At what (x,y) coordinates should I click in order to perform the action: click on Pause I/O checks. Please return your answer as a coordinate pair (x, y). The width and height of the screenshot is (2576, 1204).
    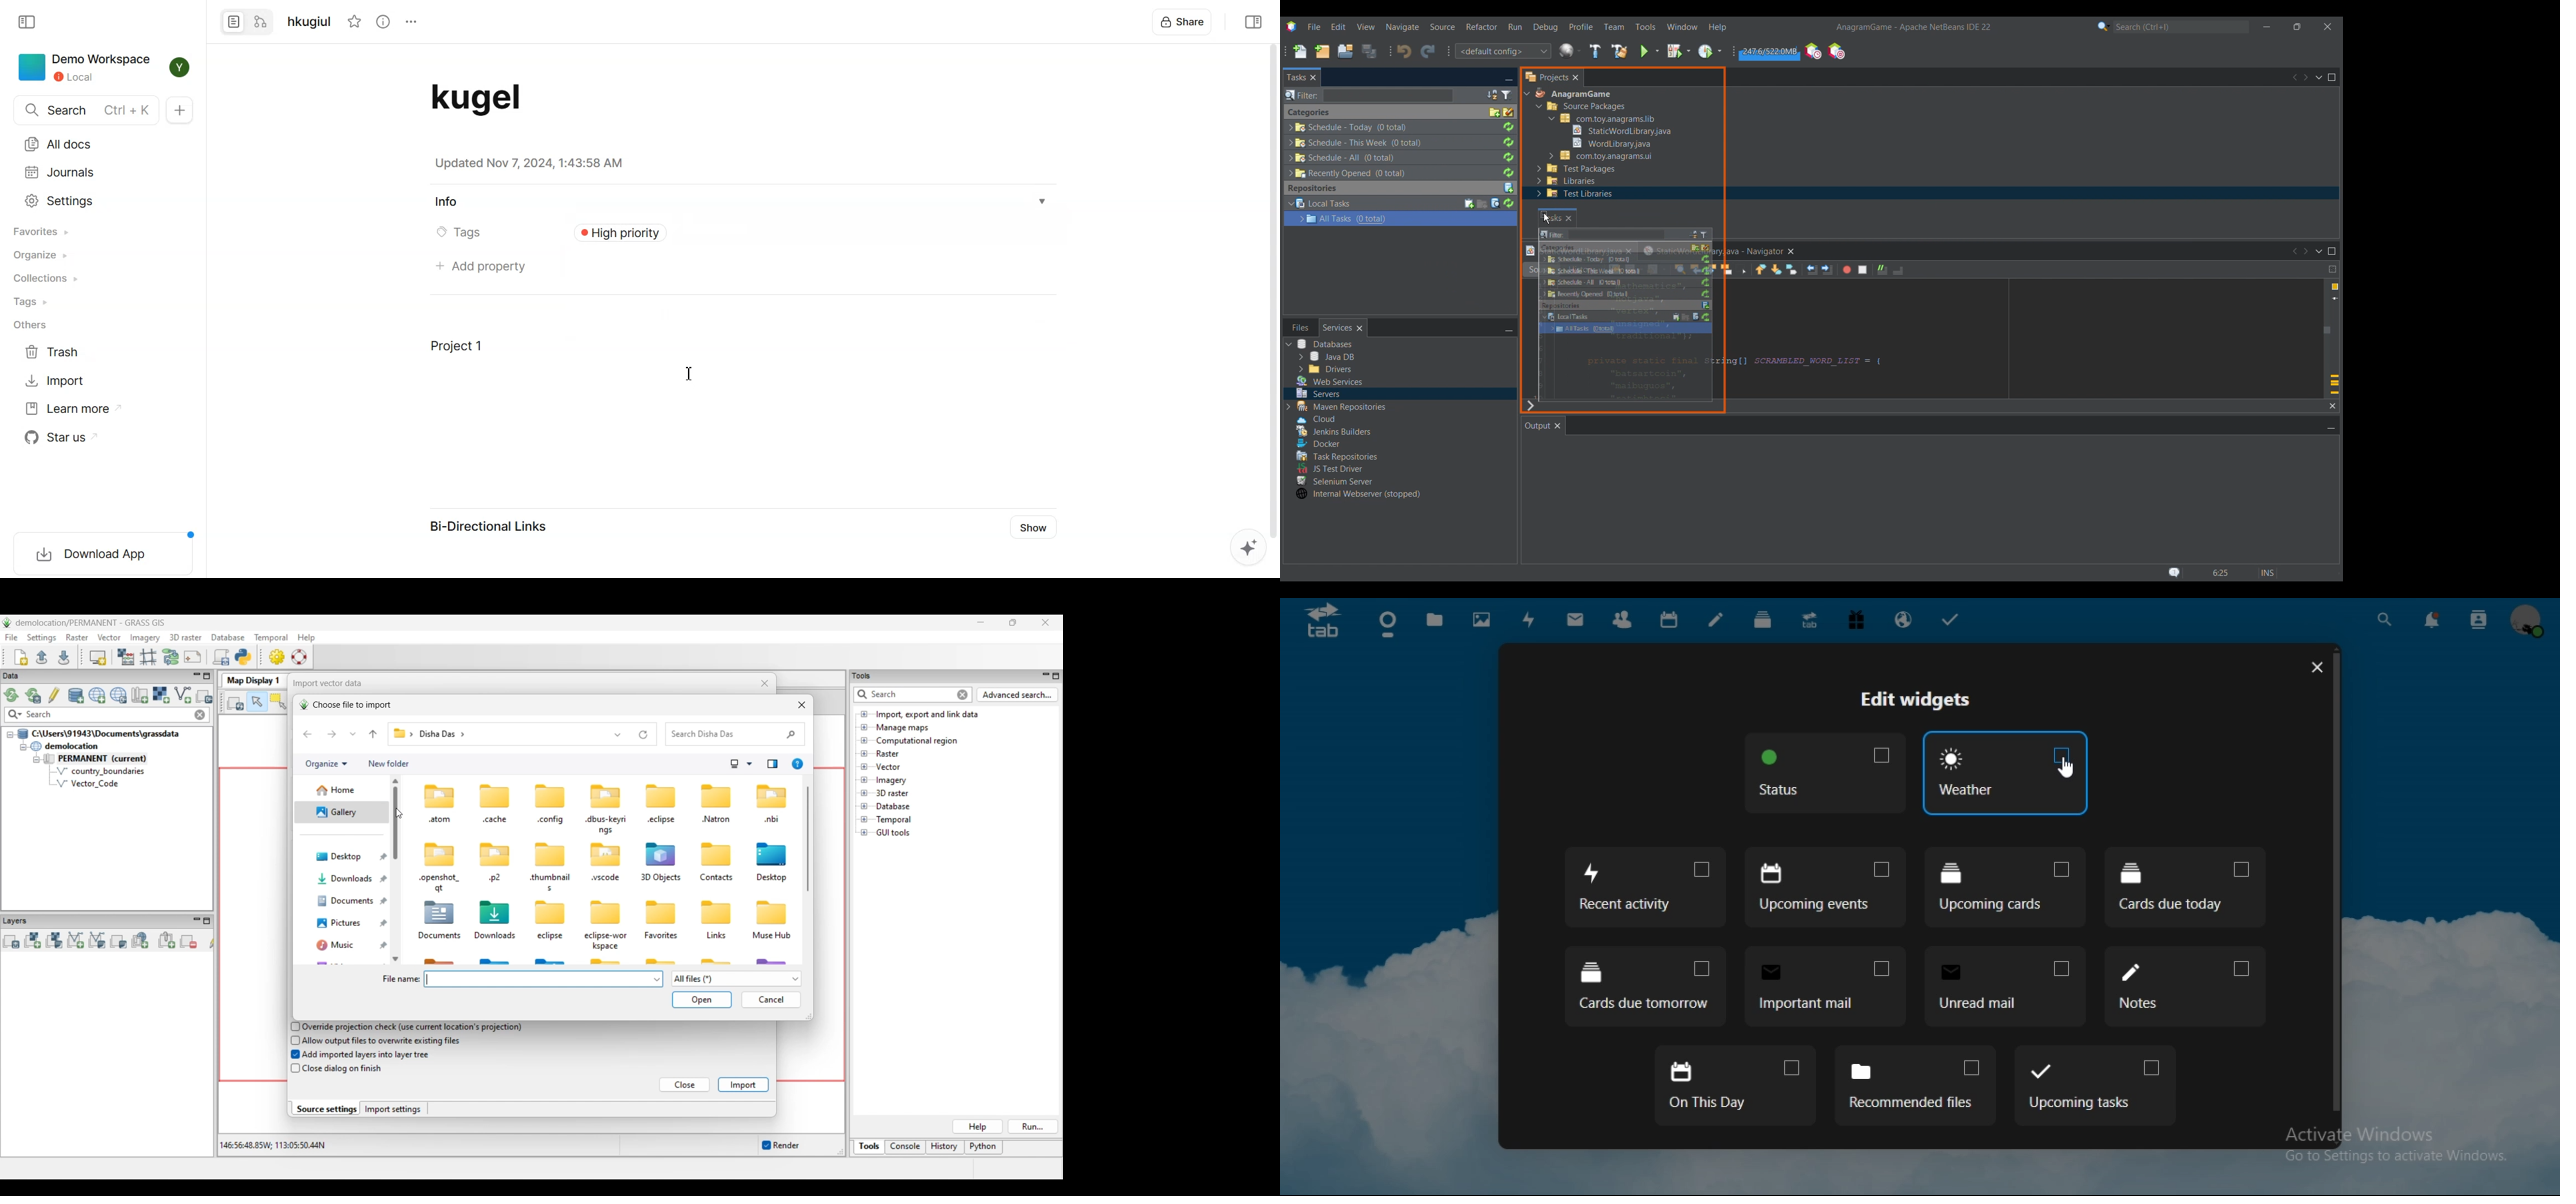
    Looking at the image, I should click on (1836, 51).